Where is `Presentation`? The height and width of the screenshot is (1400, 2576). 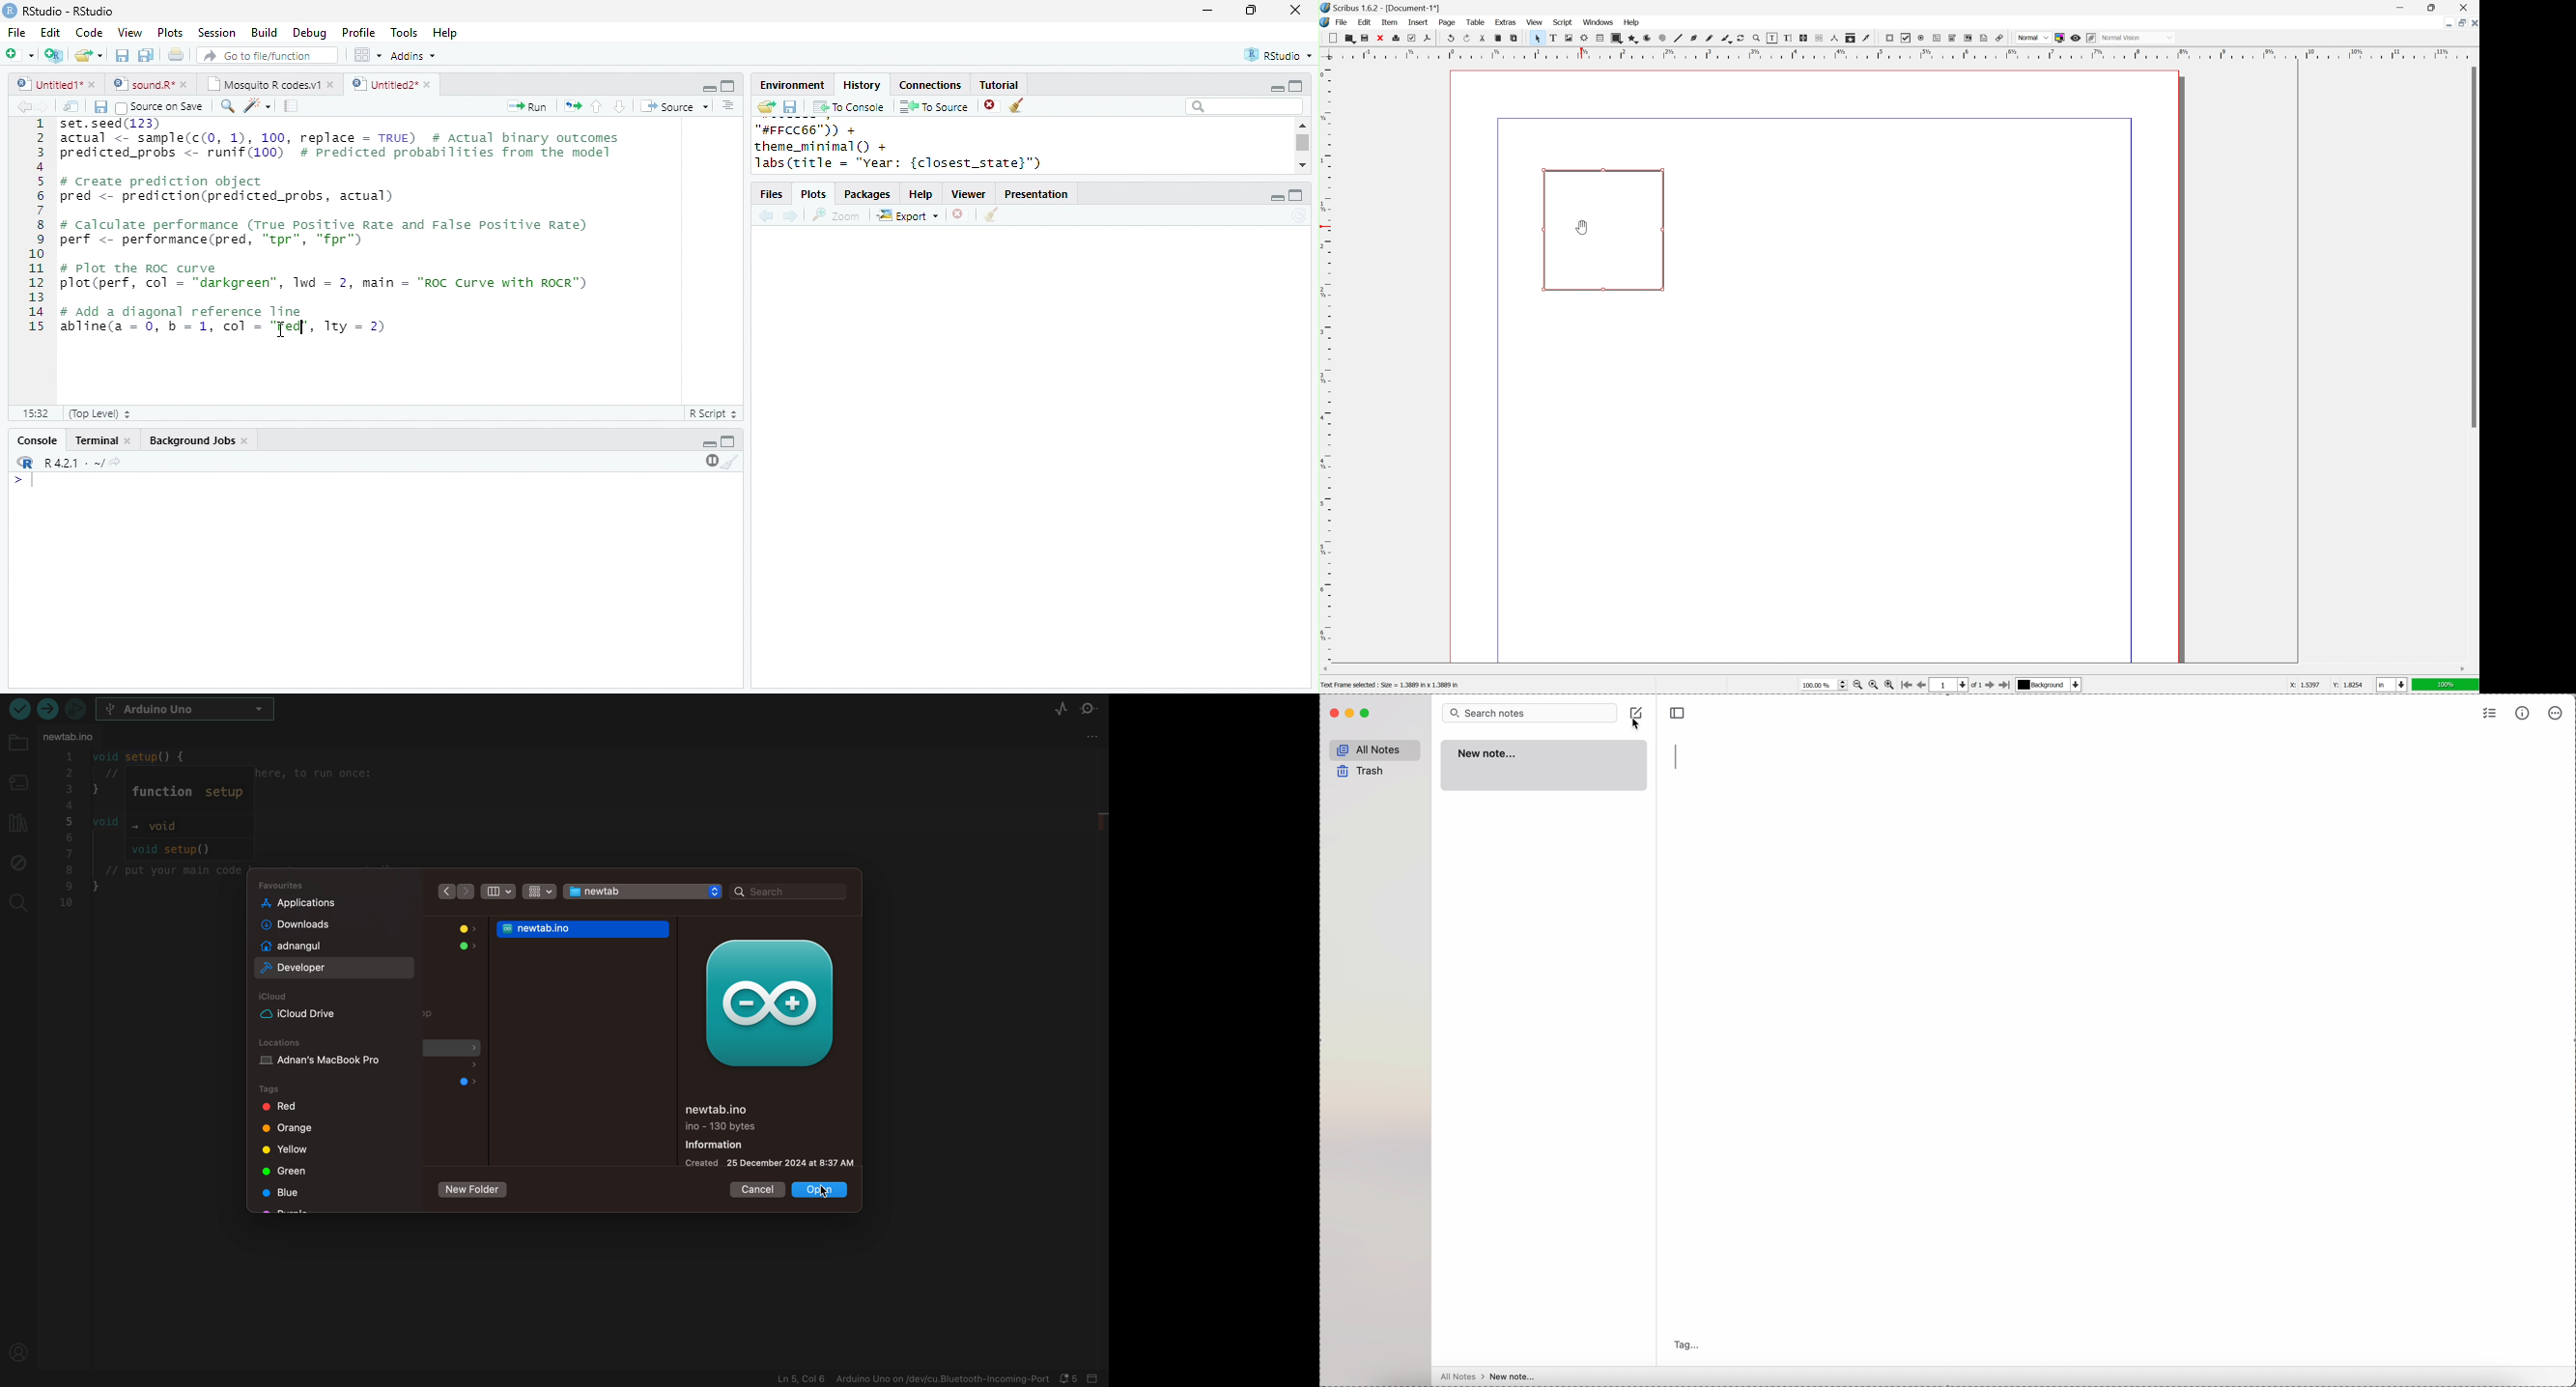 Presentation is located at coordinates (1036, 194).